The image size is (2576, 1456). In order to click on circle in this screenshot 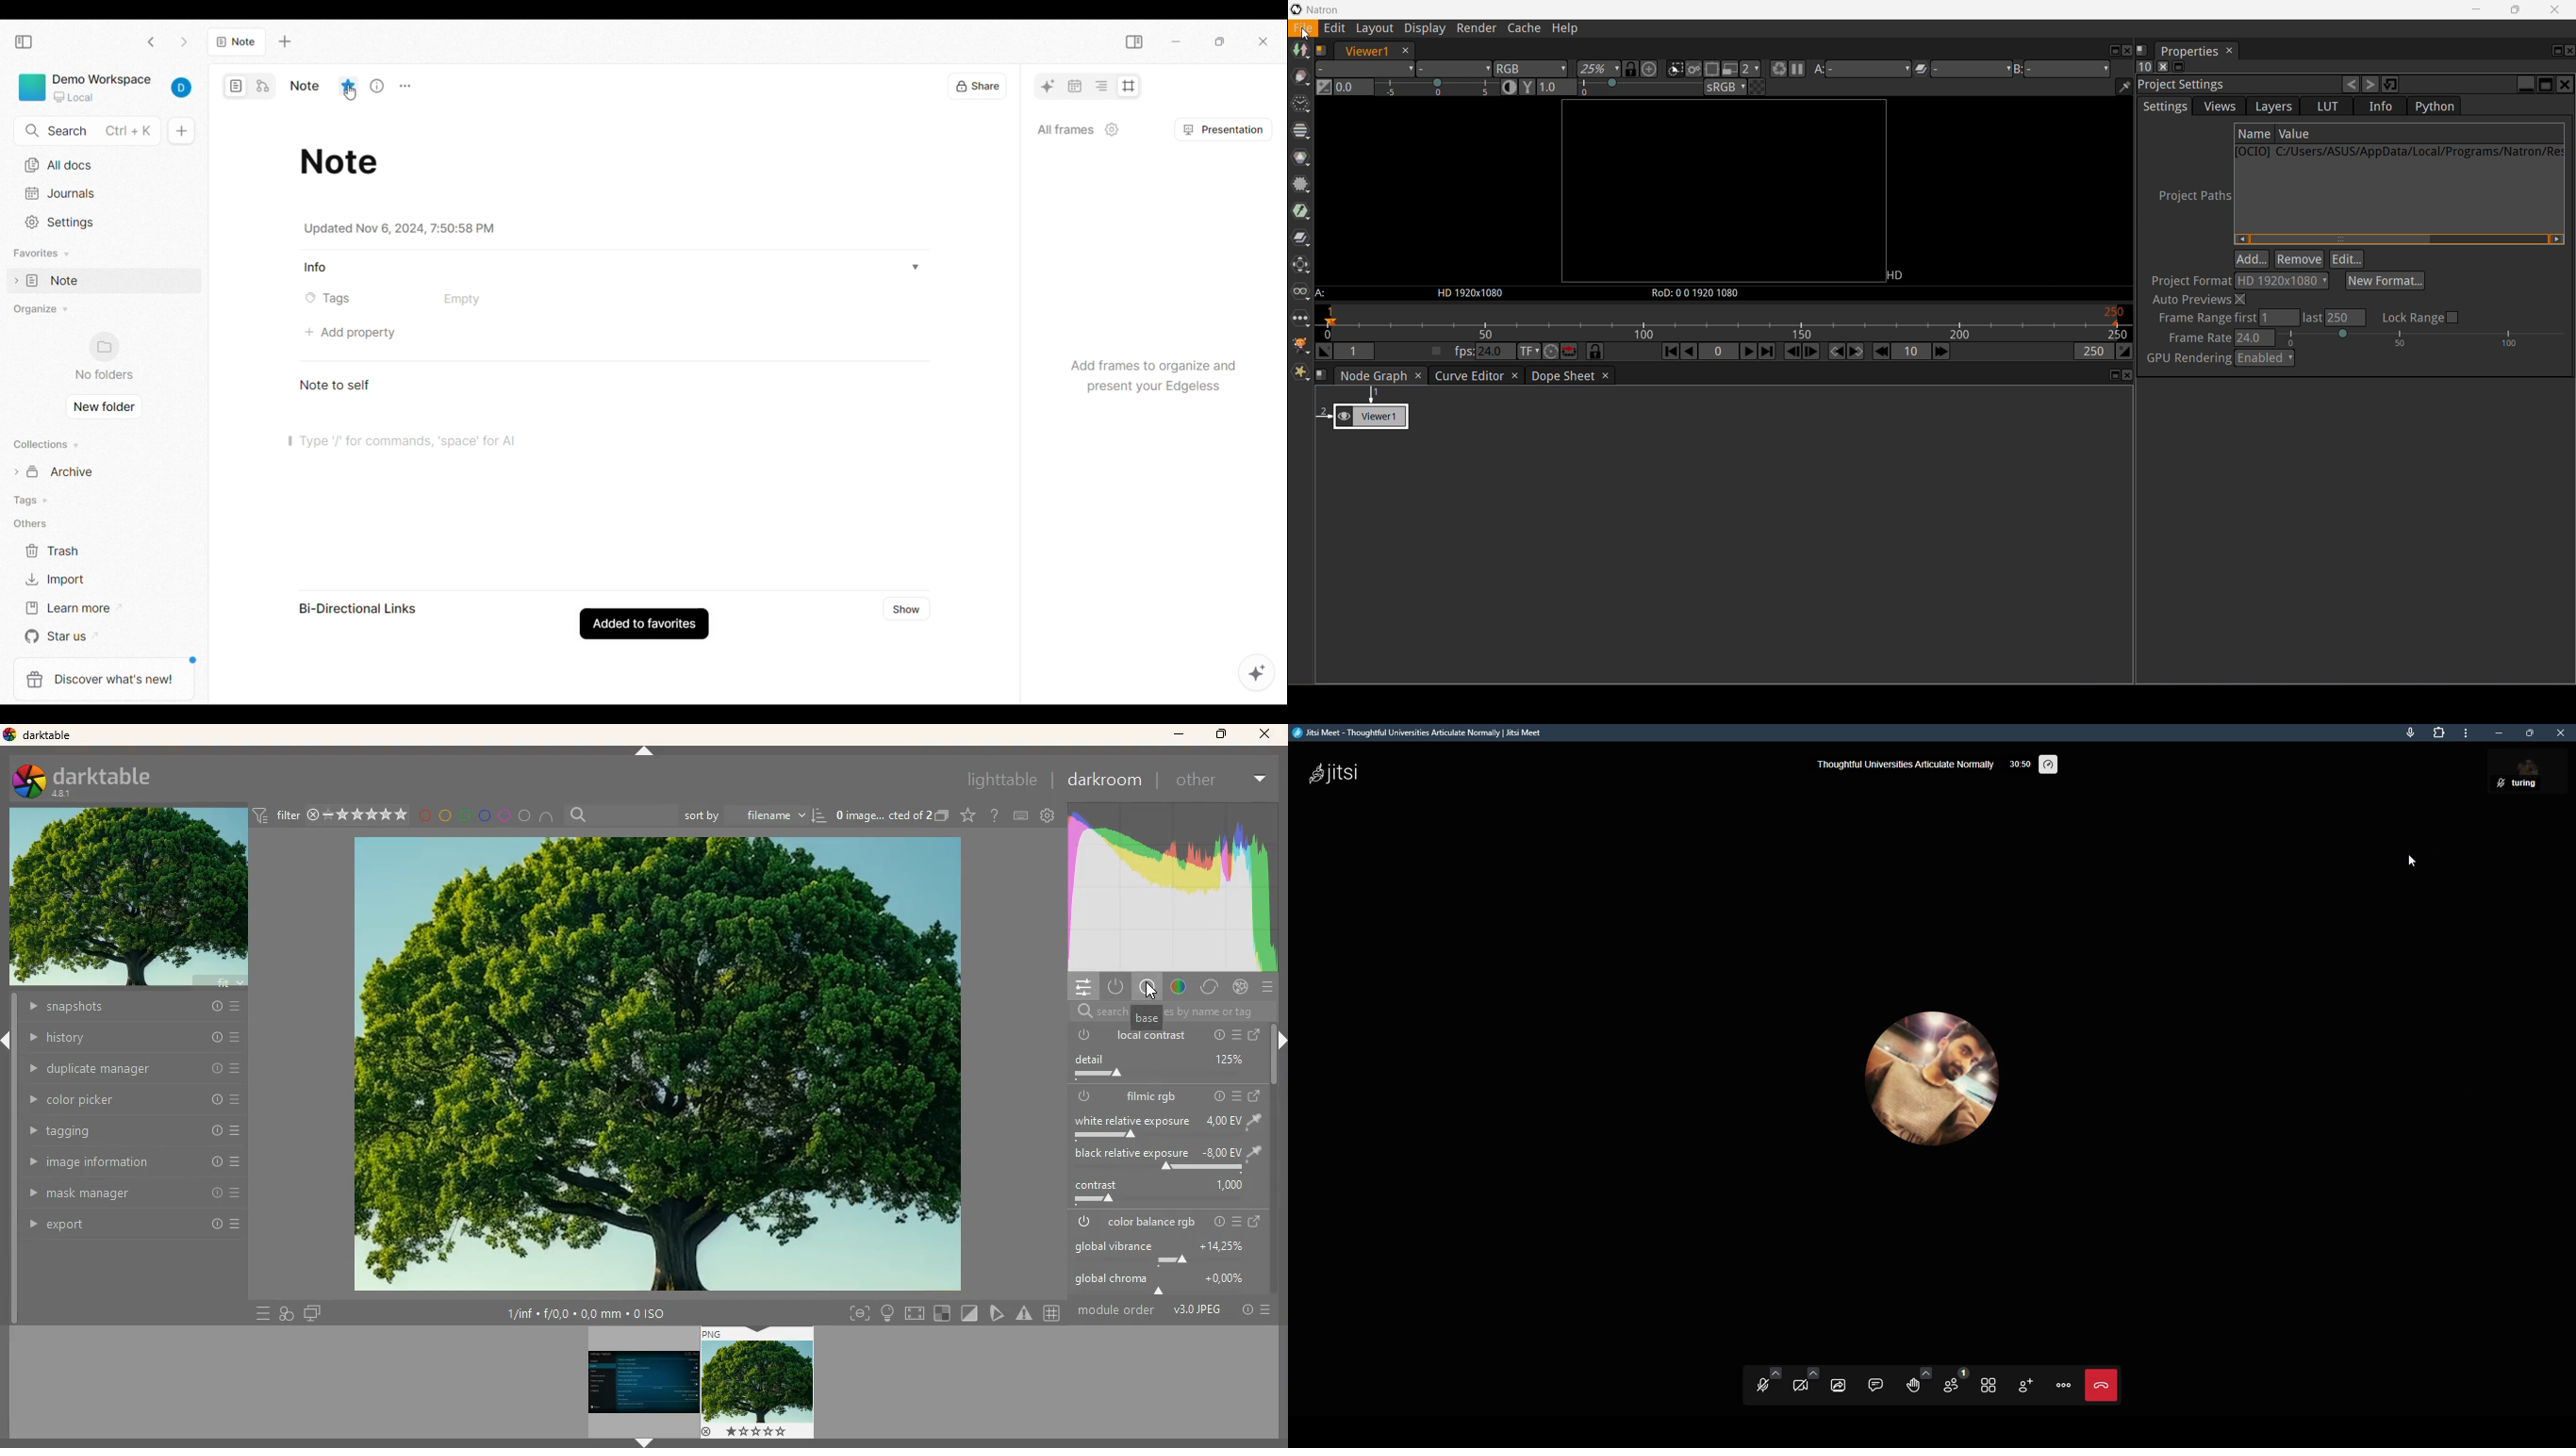, I will do `click(524, 814)`.